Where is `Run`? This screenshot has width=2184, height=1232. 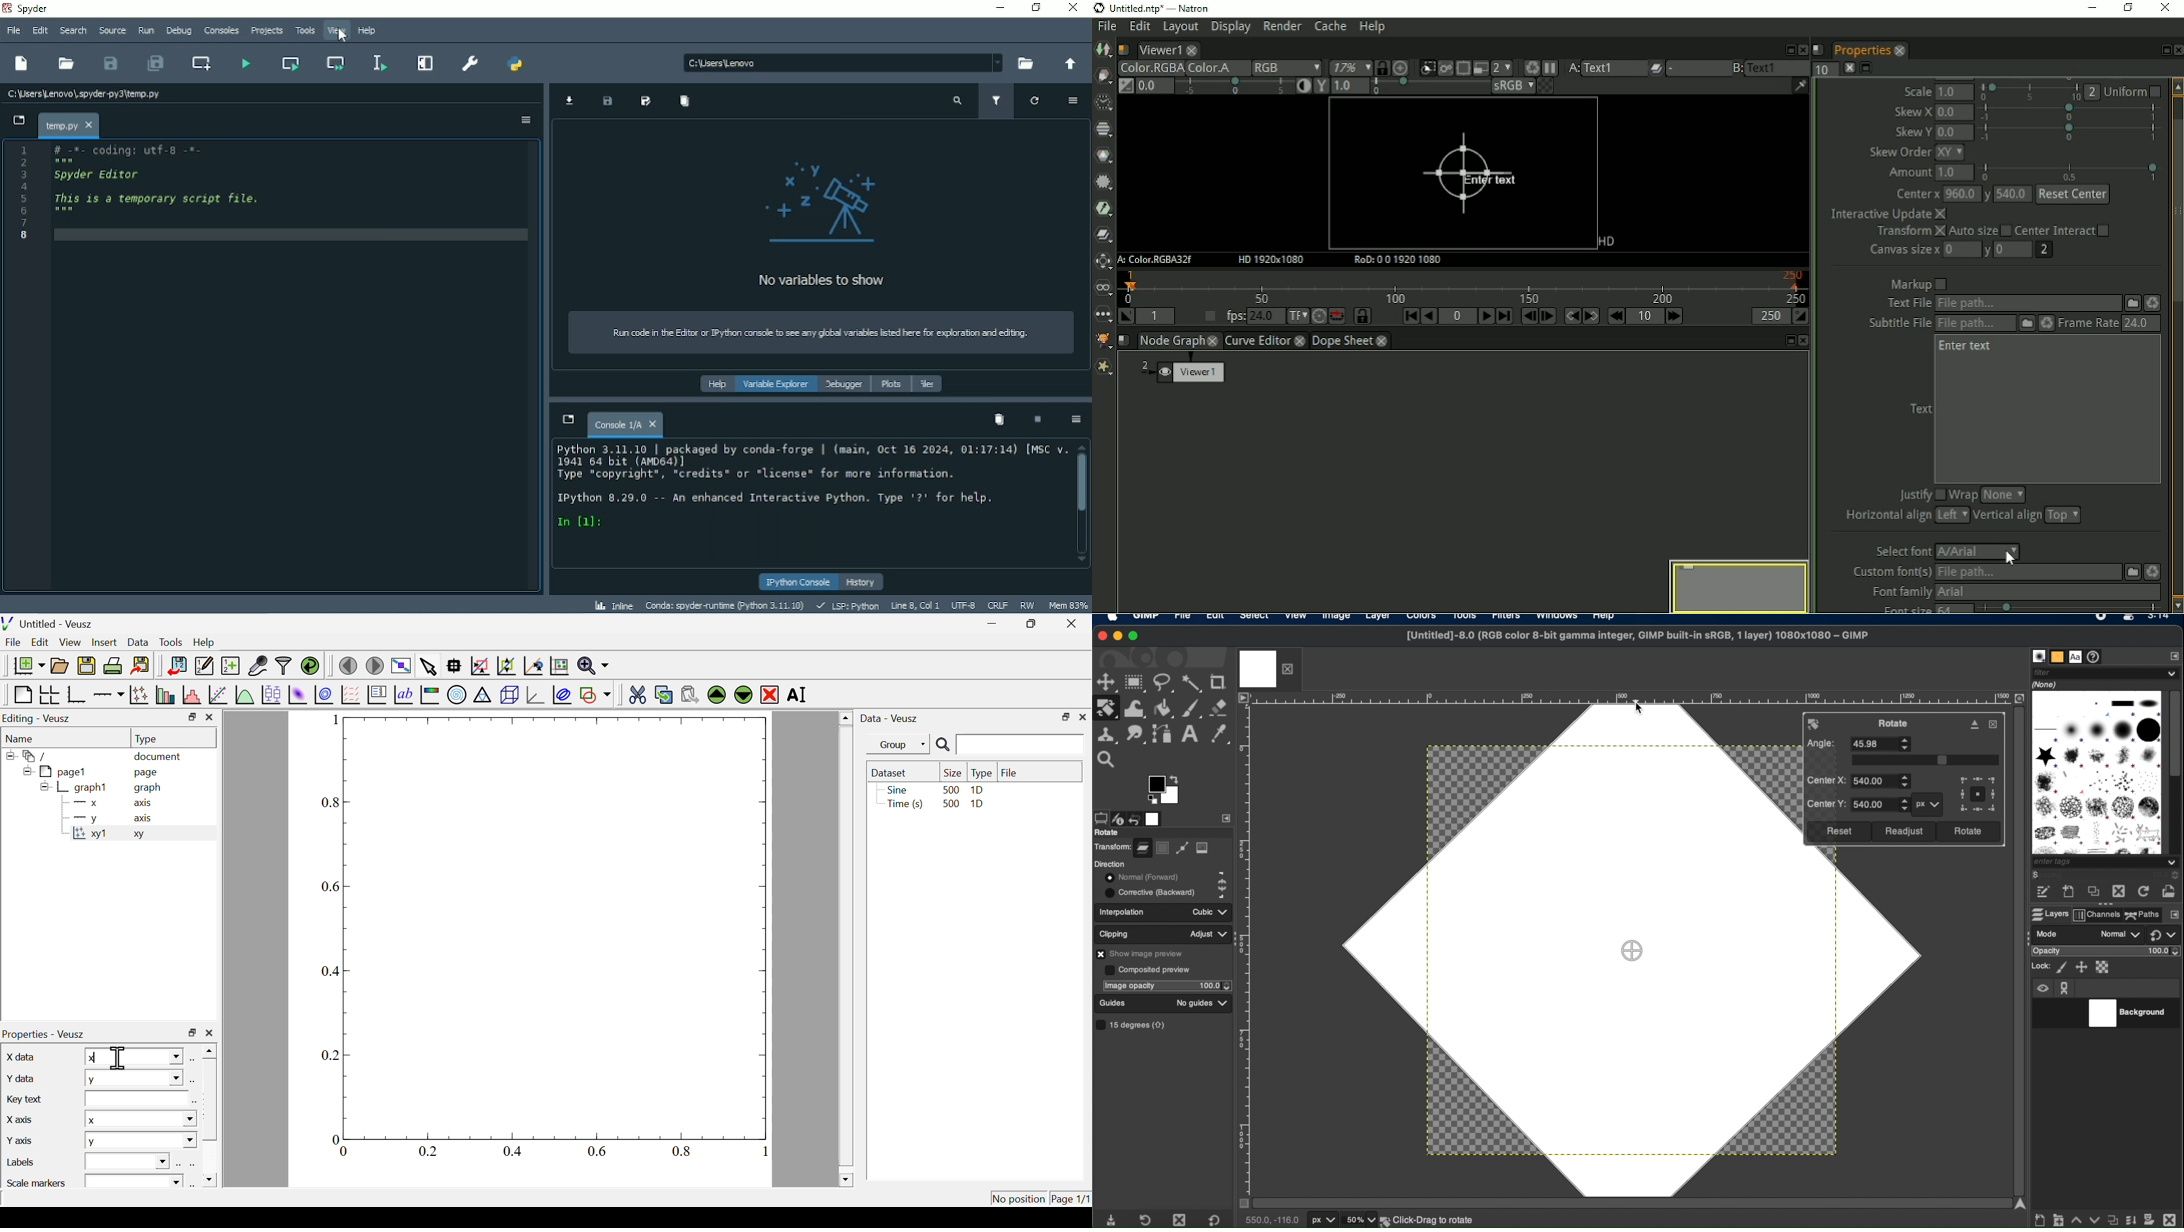 Run is located at coordinates (145, 31).